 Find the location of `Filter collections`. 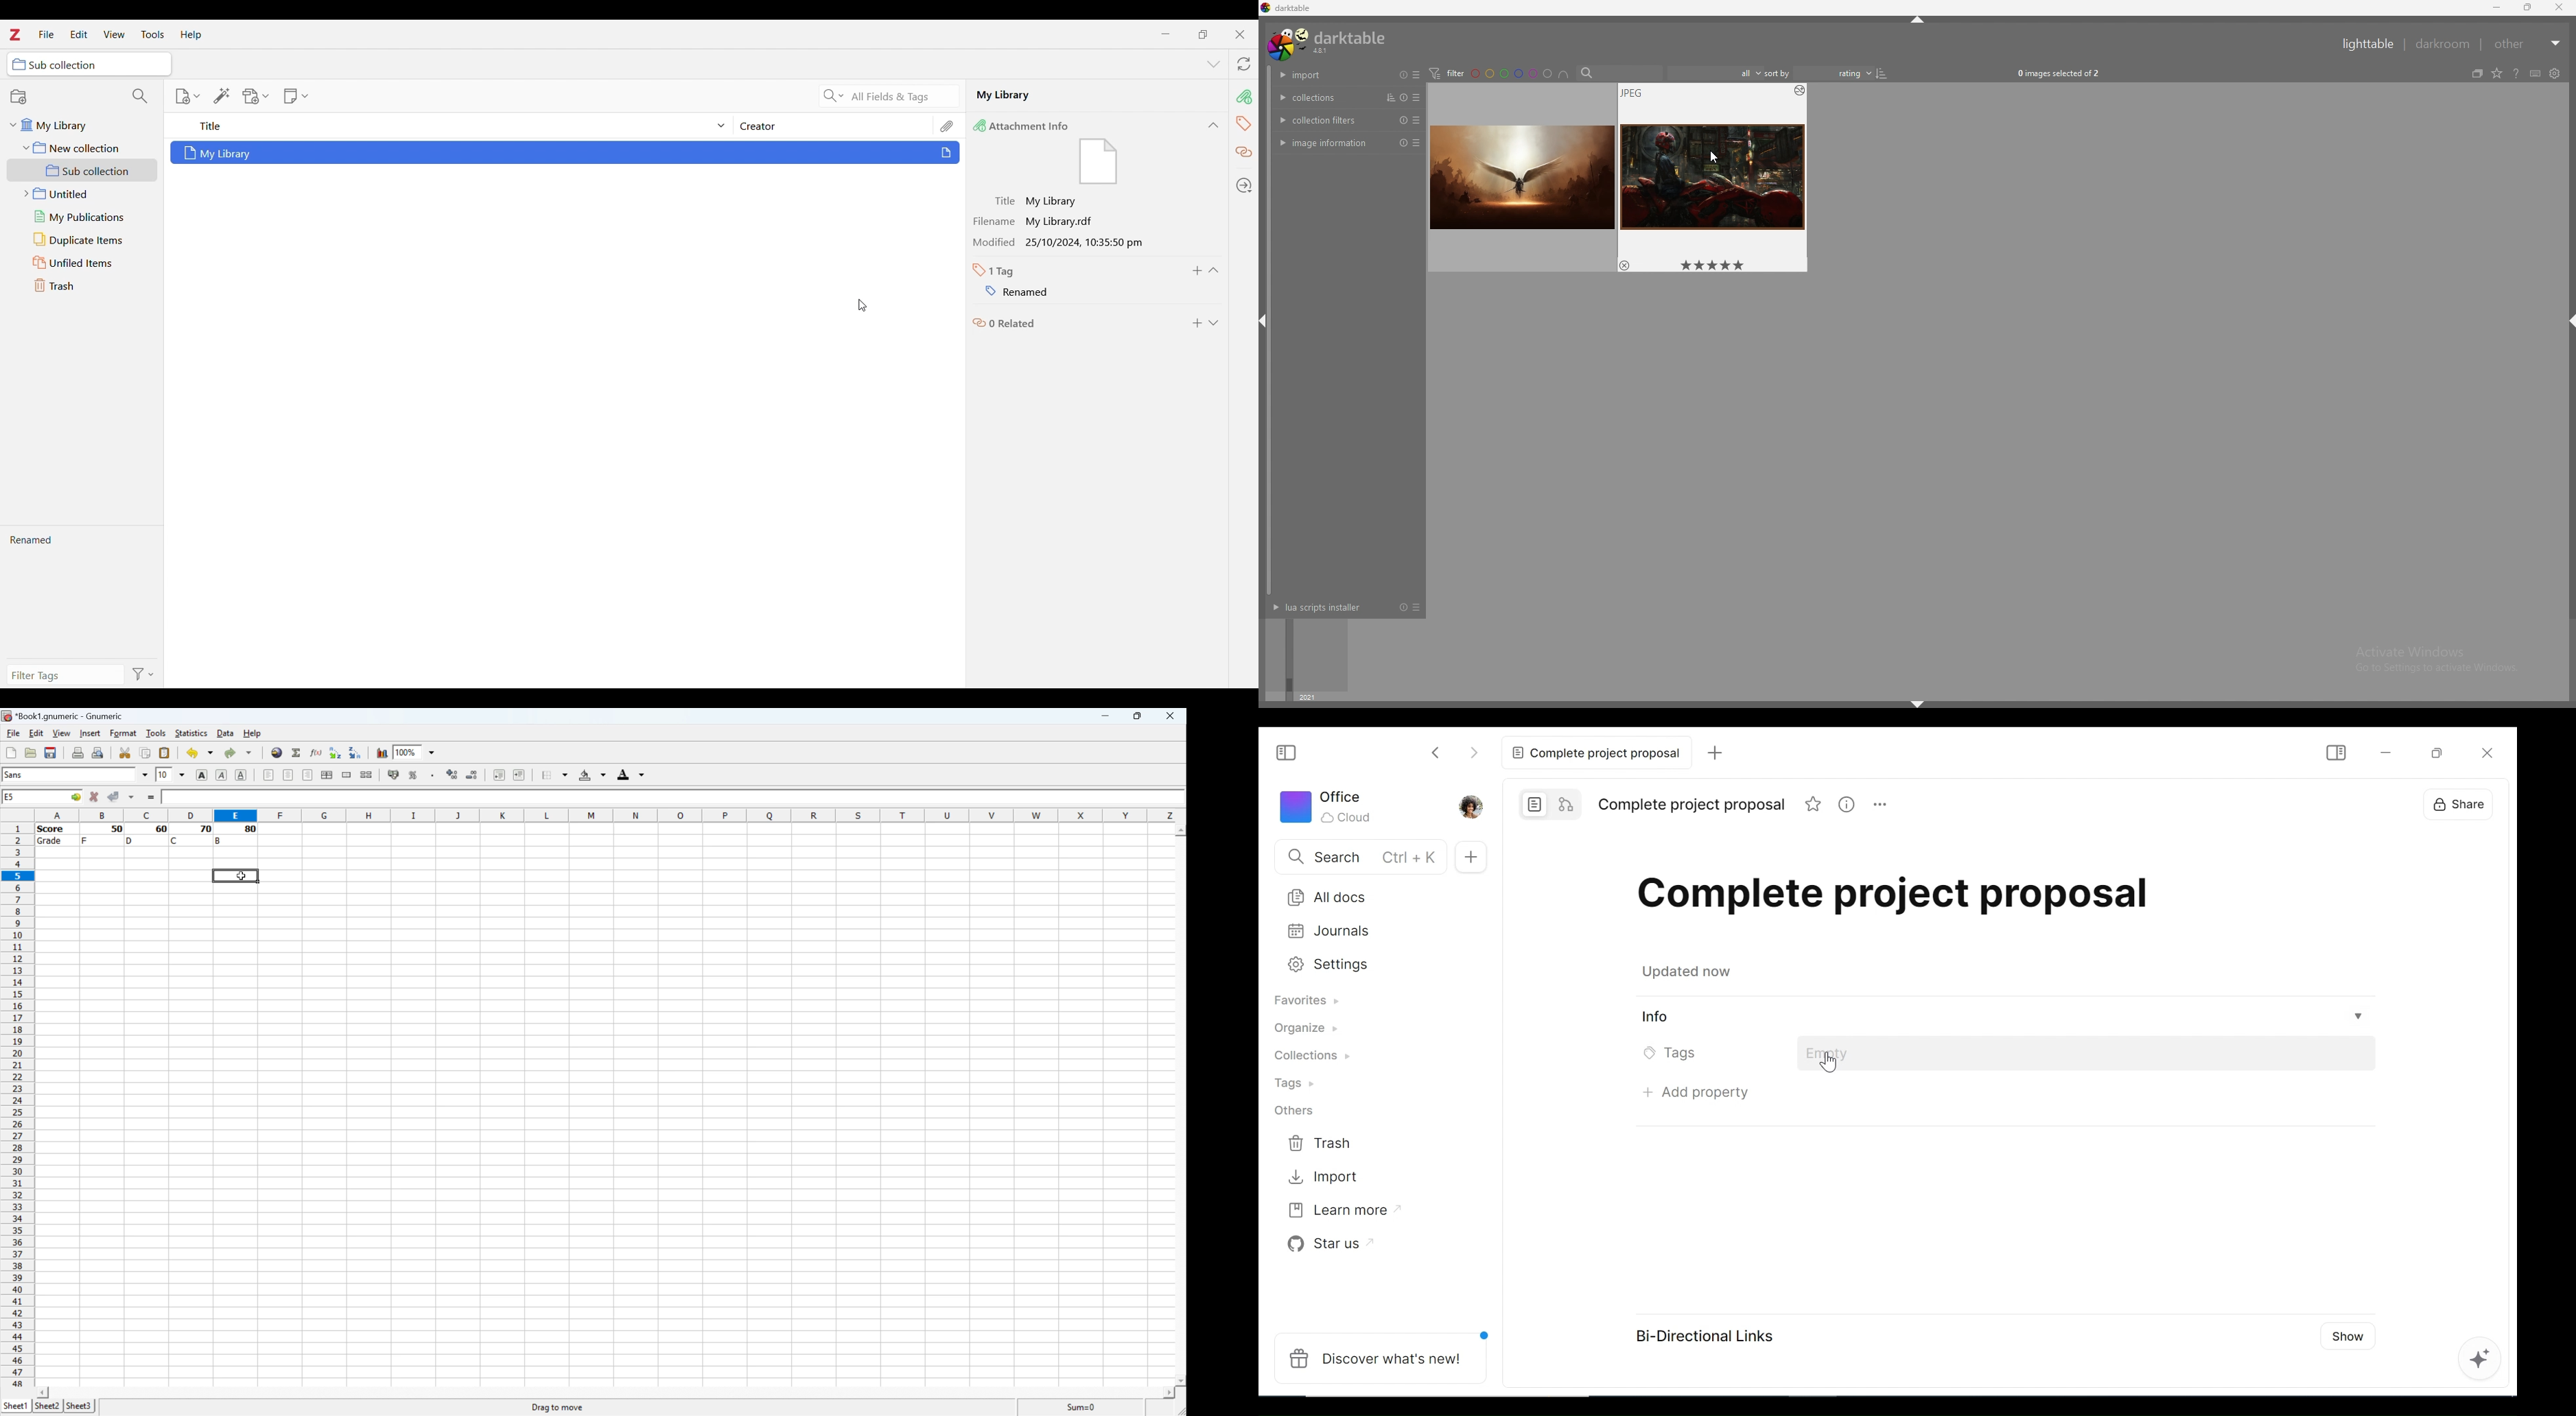

Filter collections is located at coordinates (140, 96).